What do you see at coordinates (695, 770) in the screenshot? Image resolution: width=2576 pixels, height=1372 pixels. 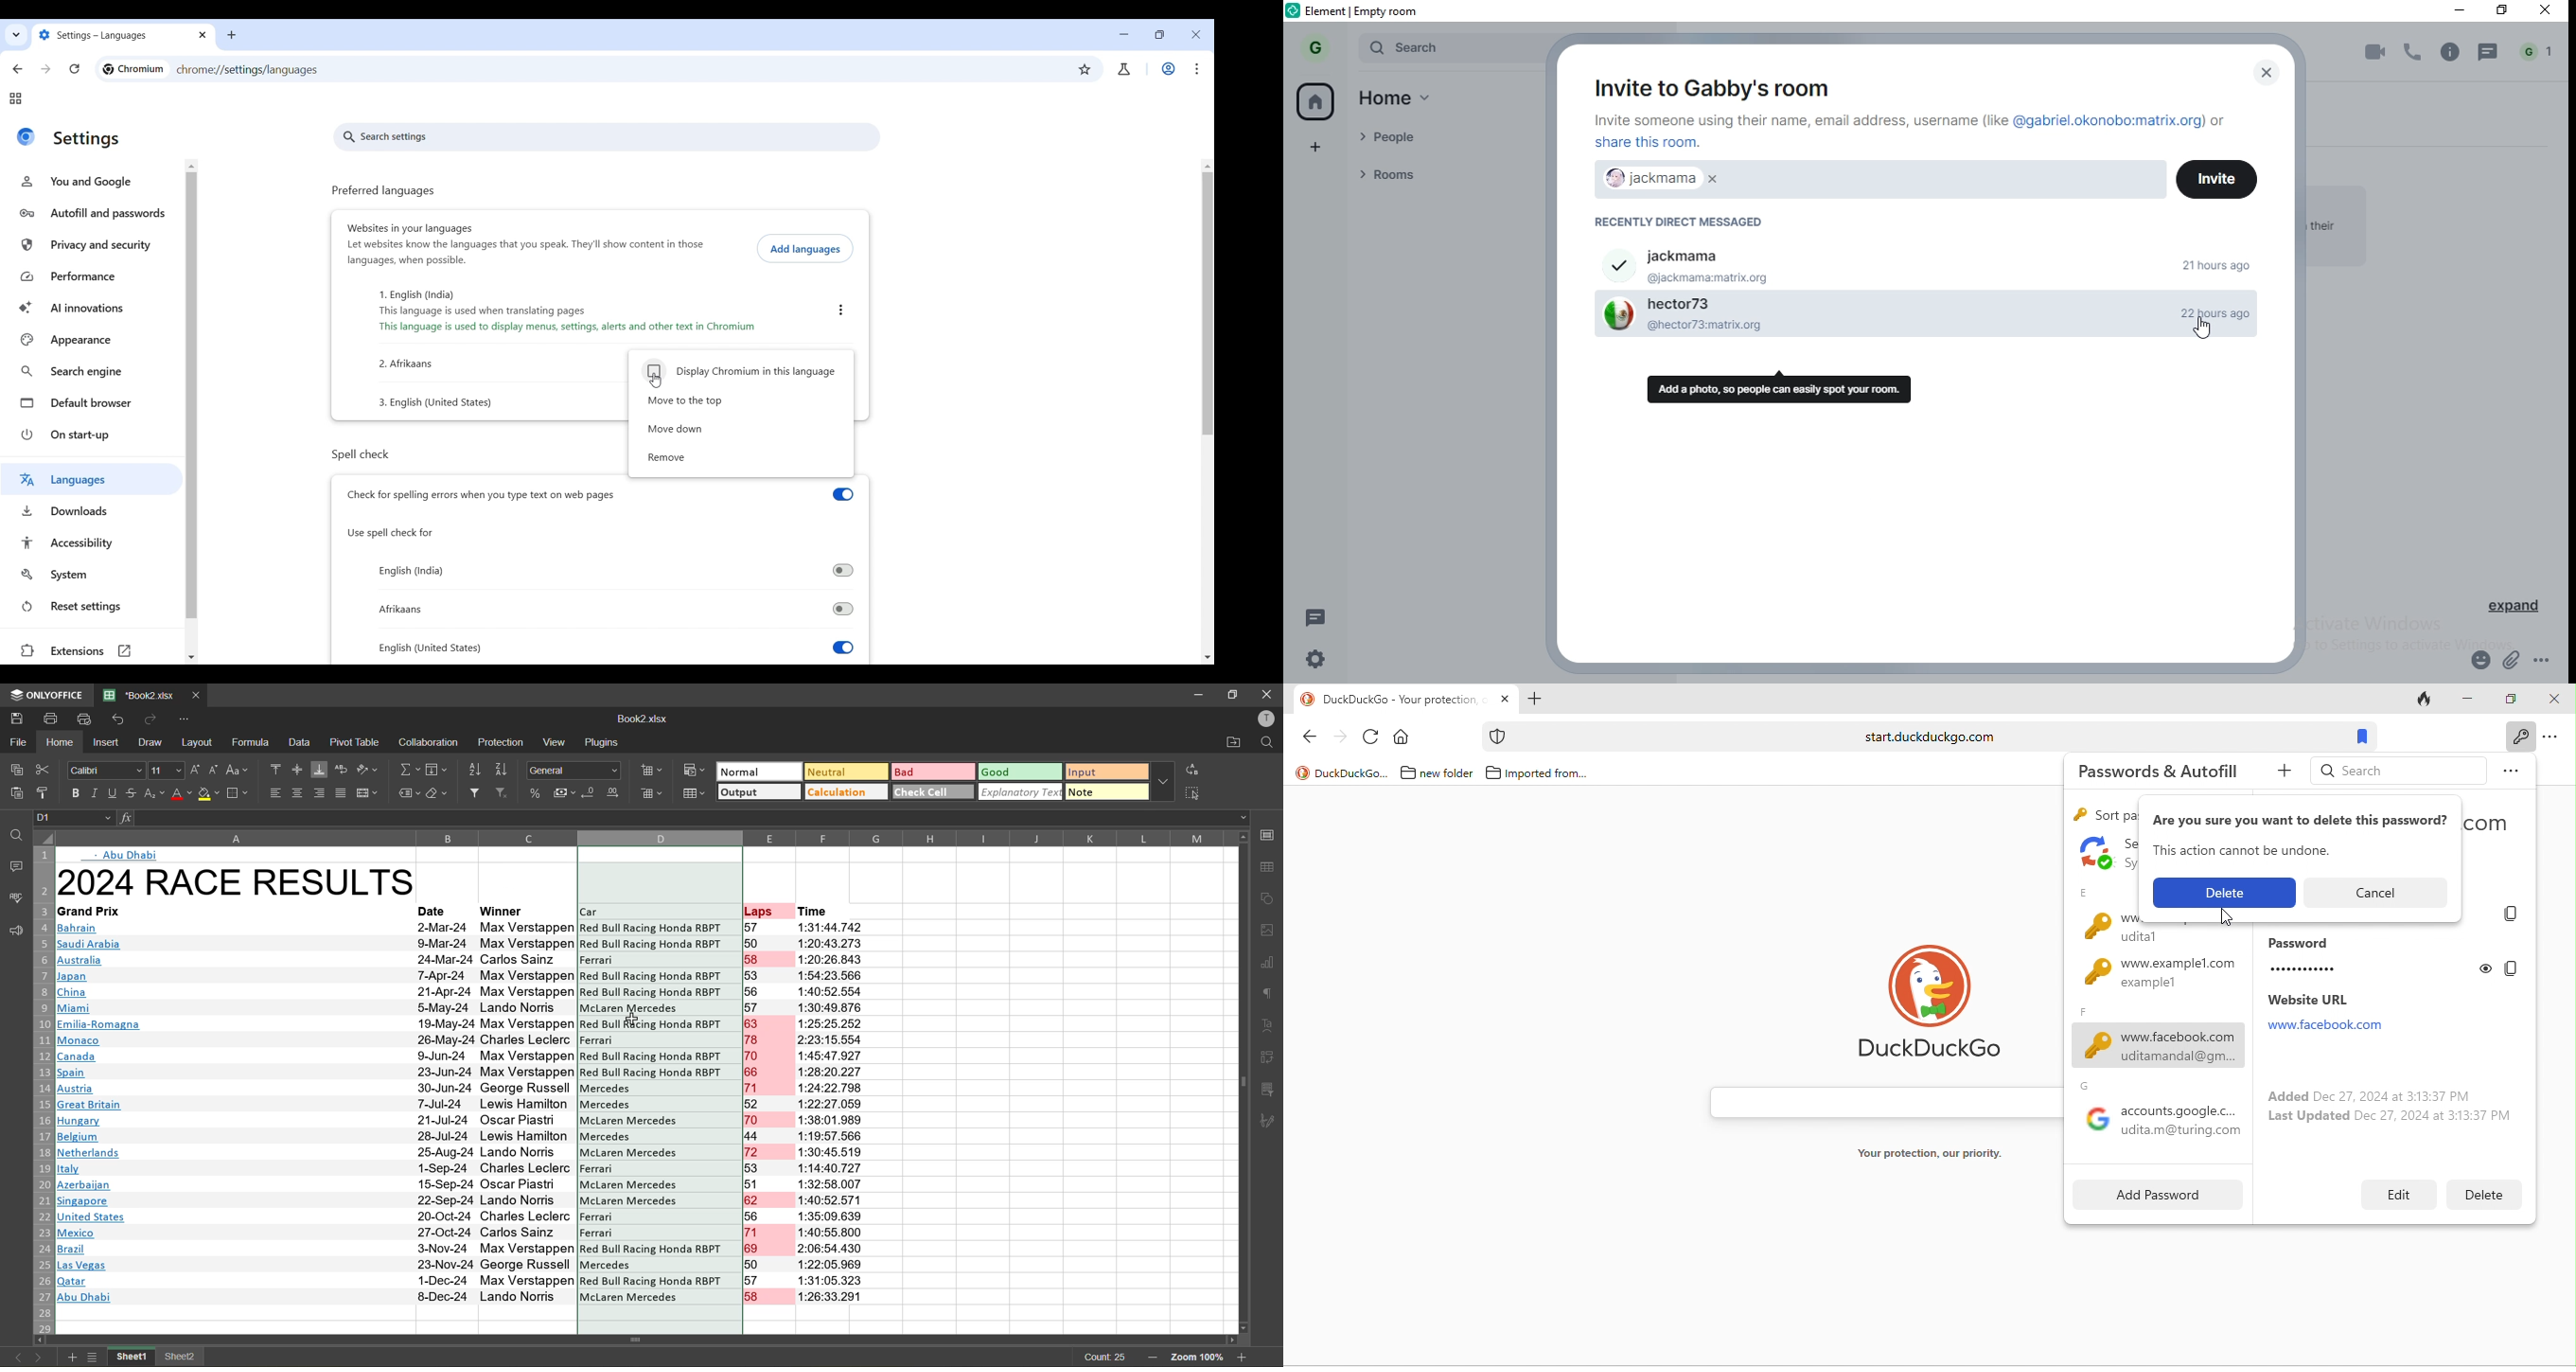 I see `conditional formatting` at bounding box center [695, 770].